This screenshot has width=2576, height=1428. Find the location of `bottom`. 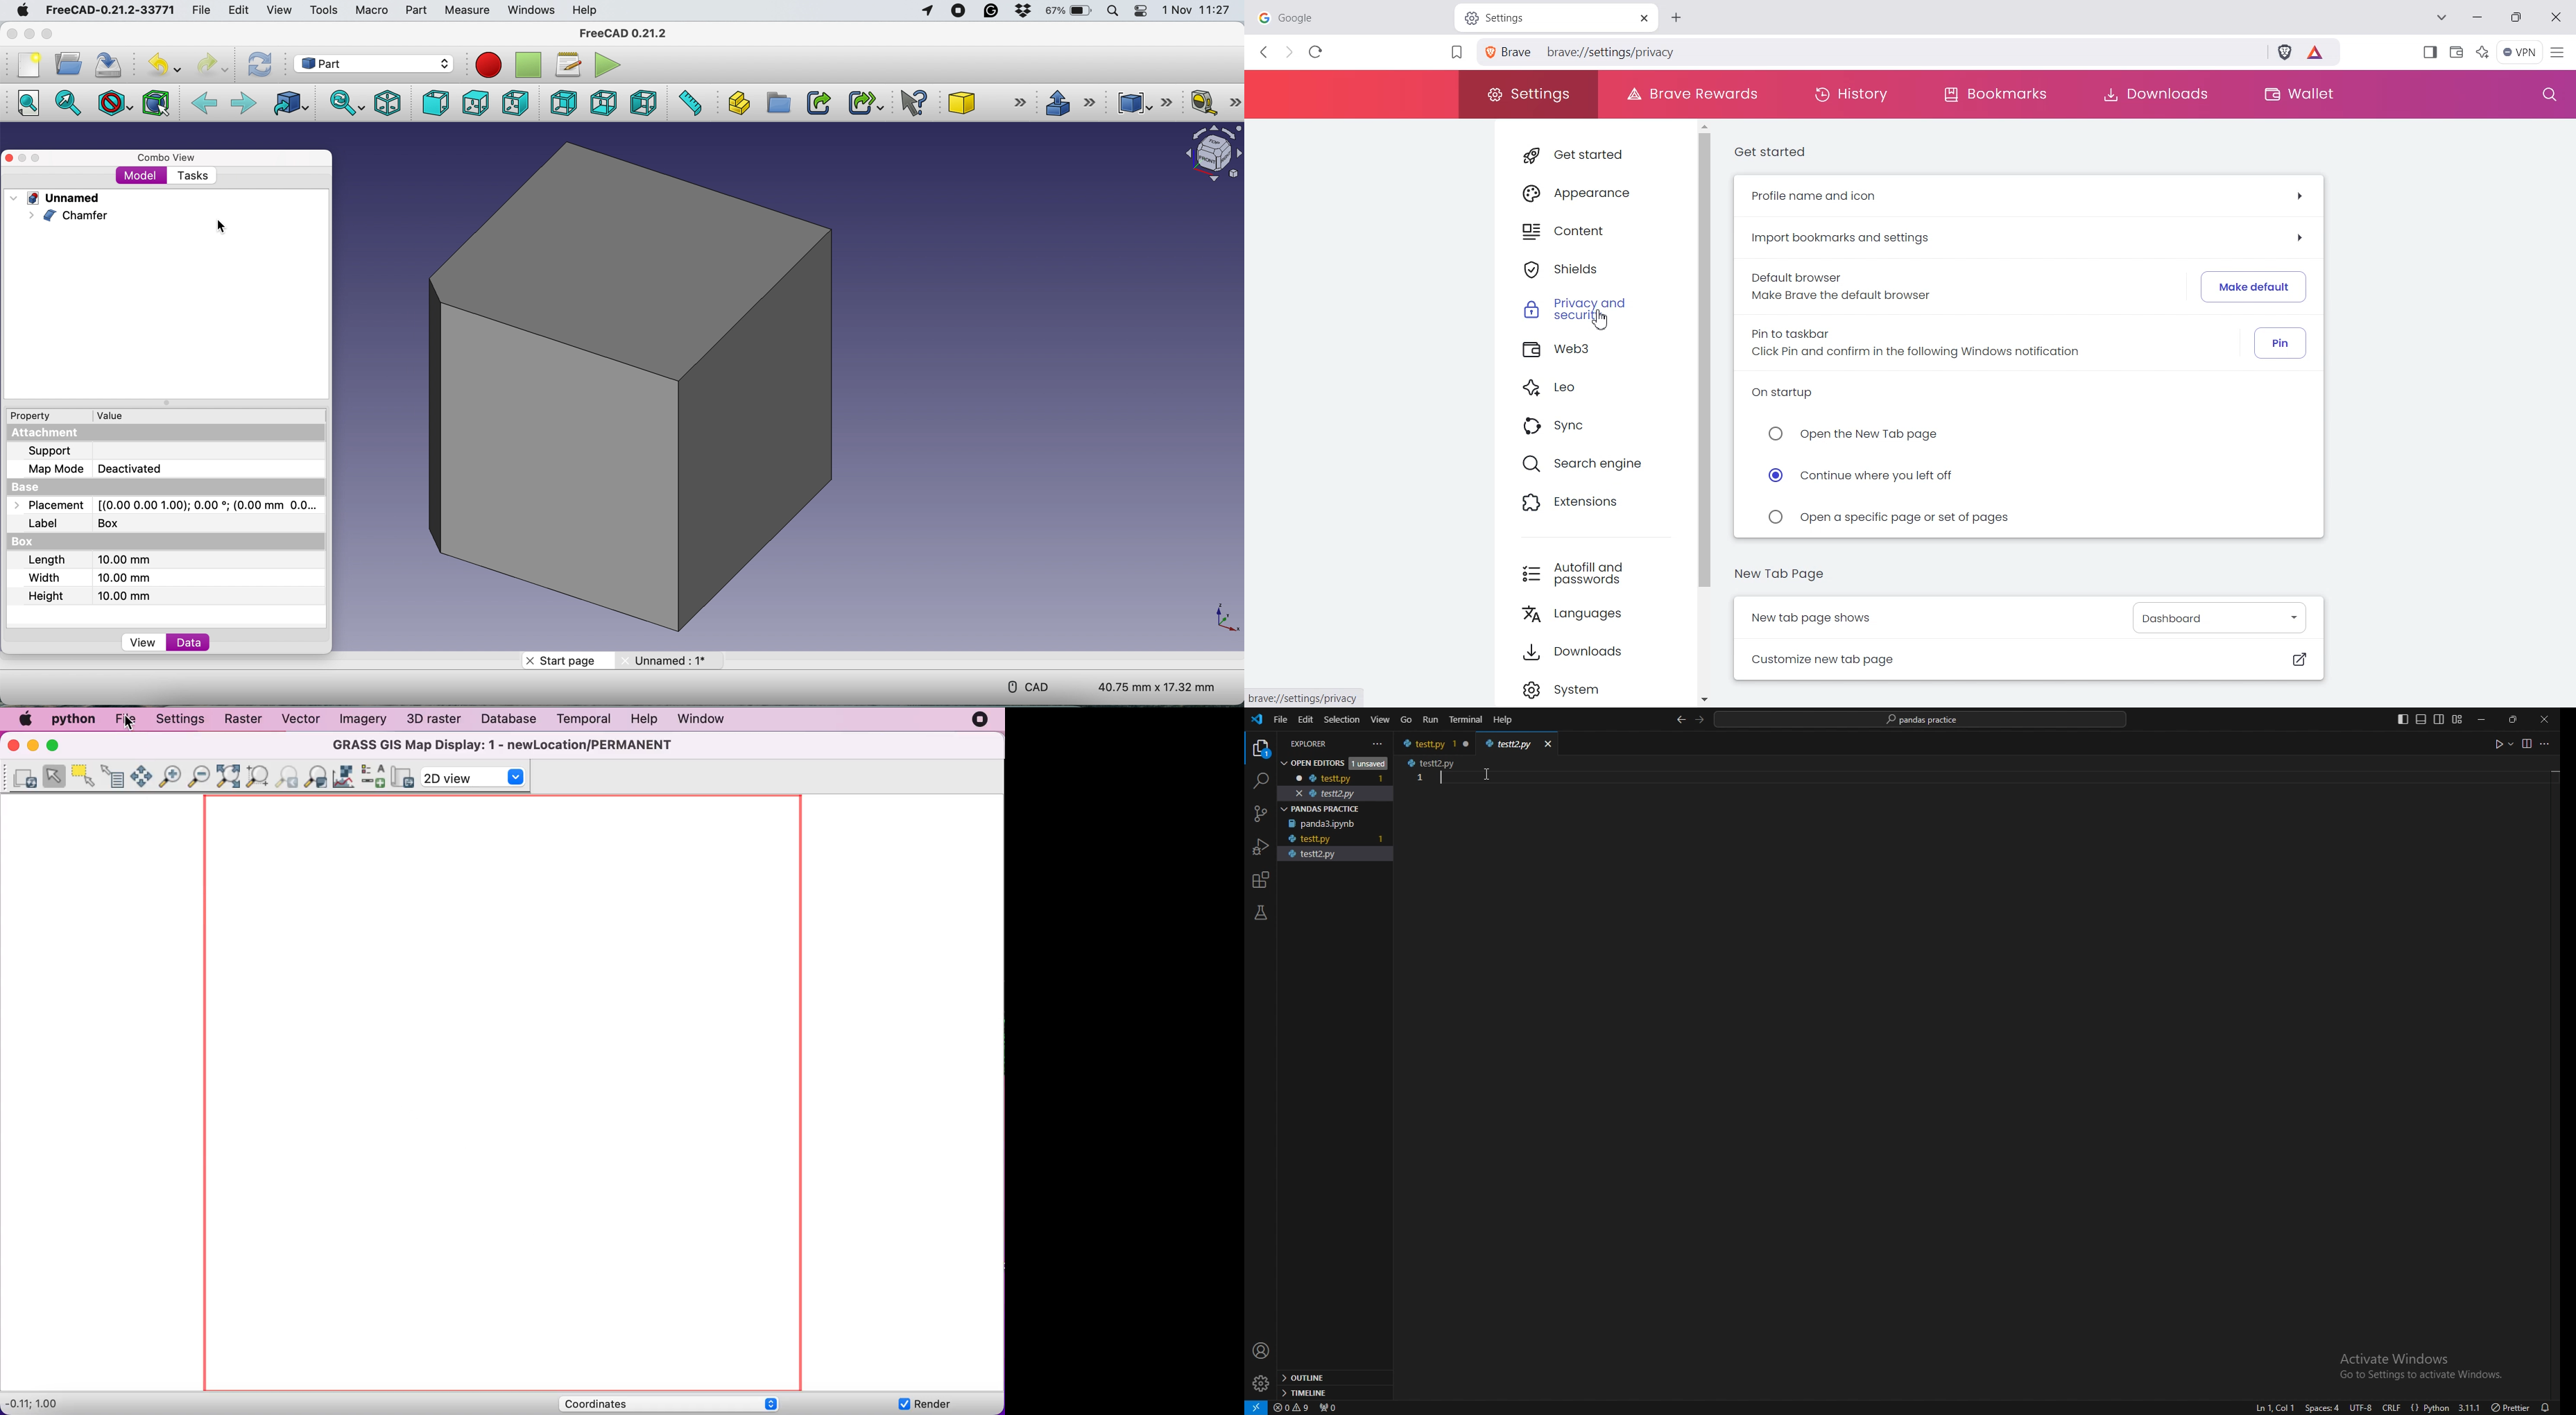

bottom is located at coordinates (605, 101).